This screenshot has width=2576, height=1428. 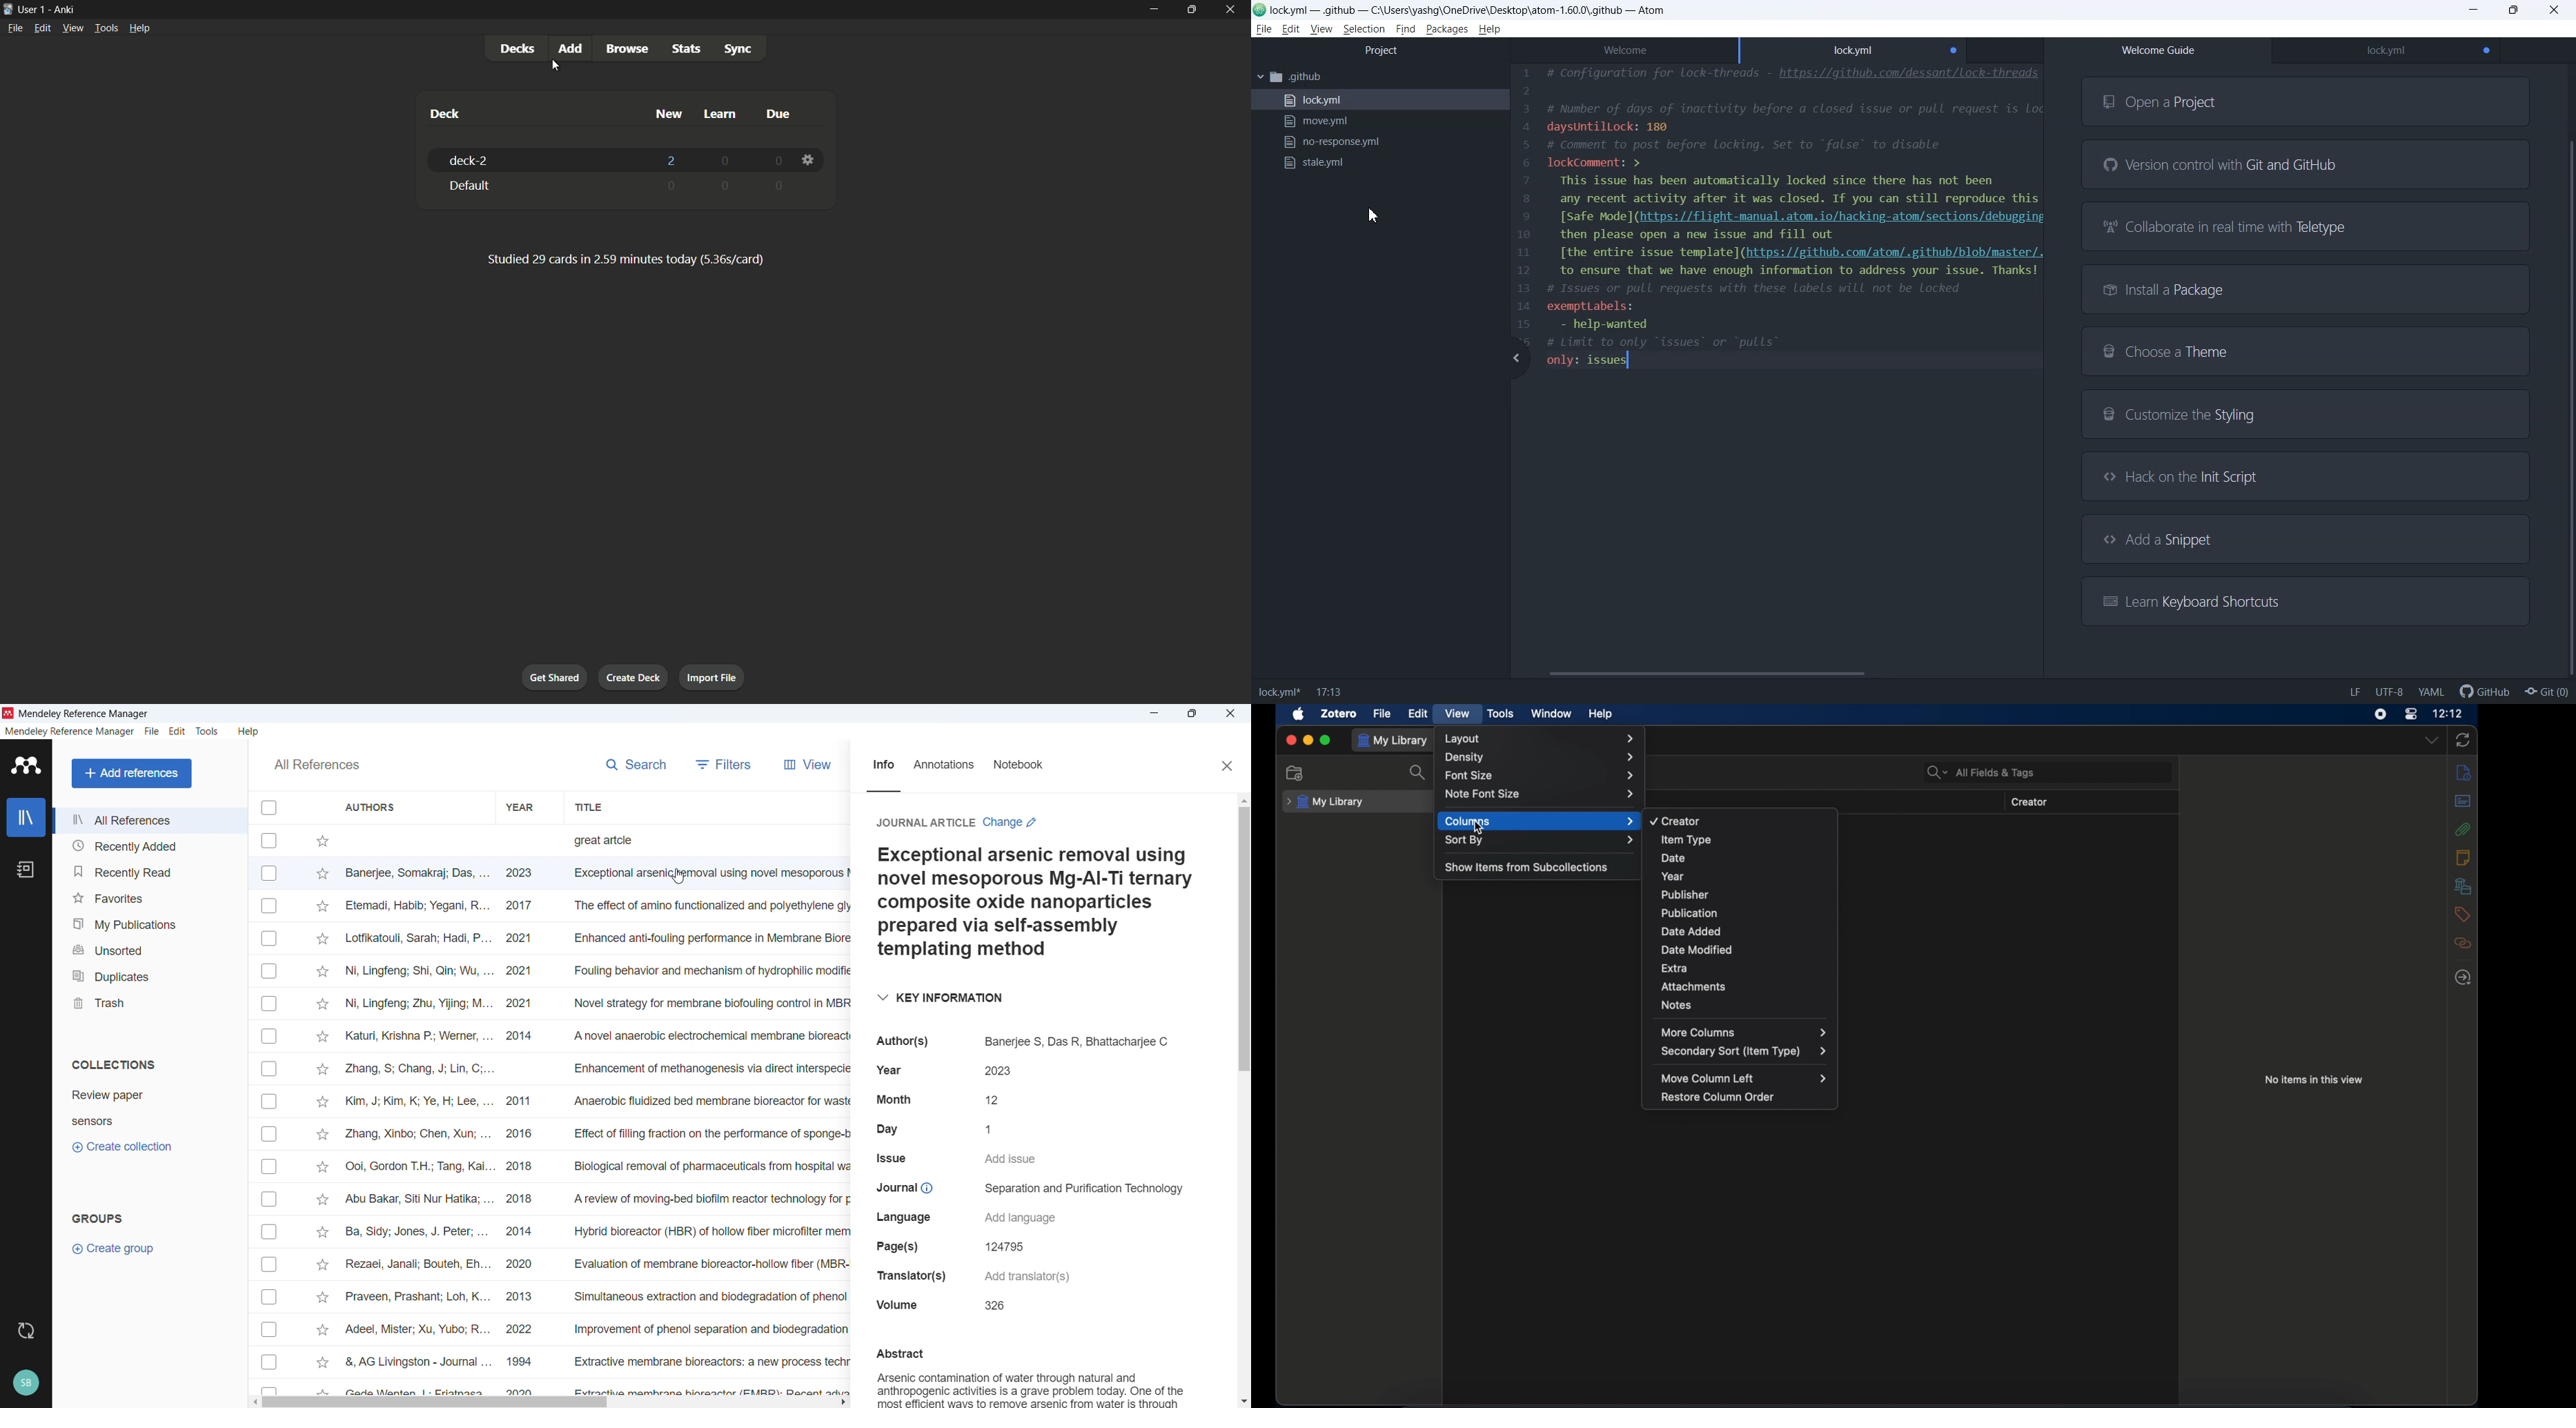 What do you see at coordinates (436, 1403) in the screenshot?
I see `Horizontal scroll bar ` at bounding box center [436, 1403].